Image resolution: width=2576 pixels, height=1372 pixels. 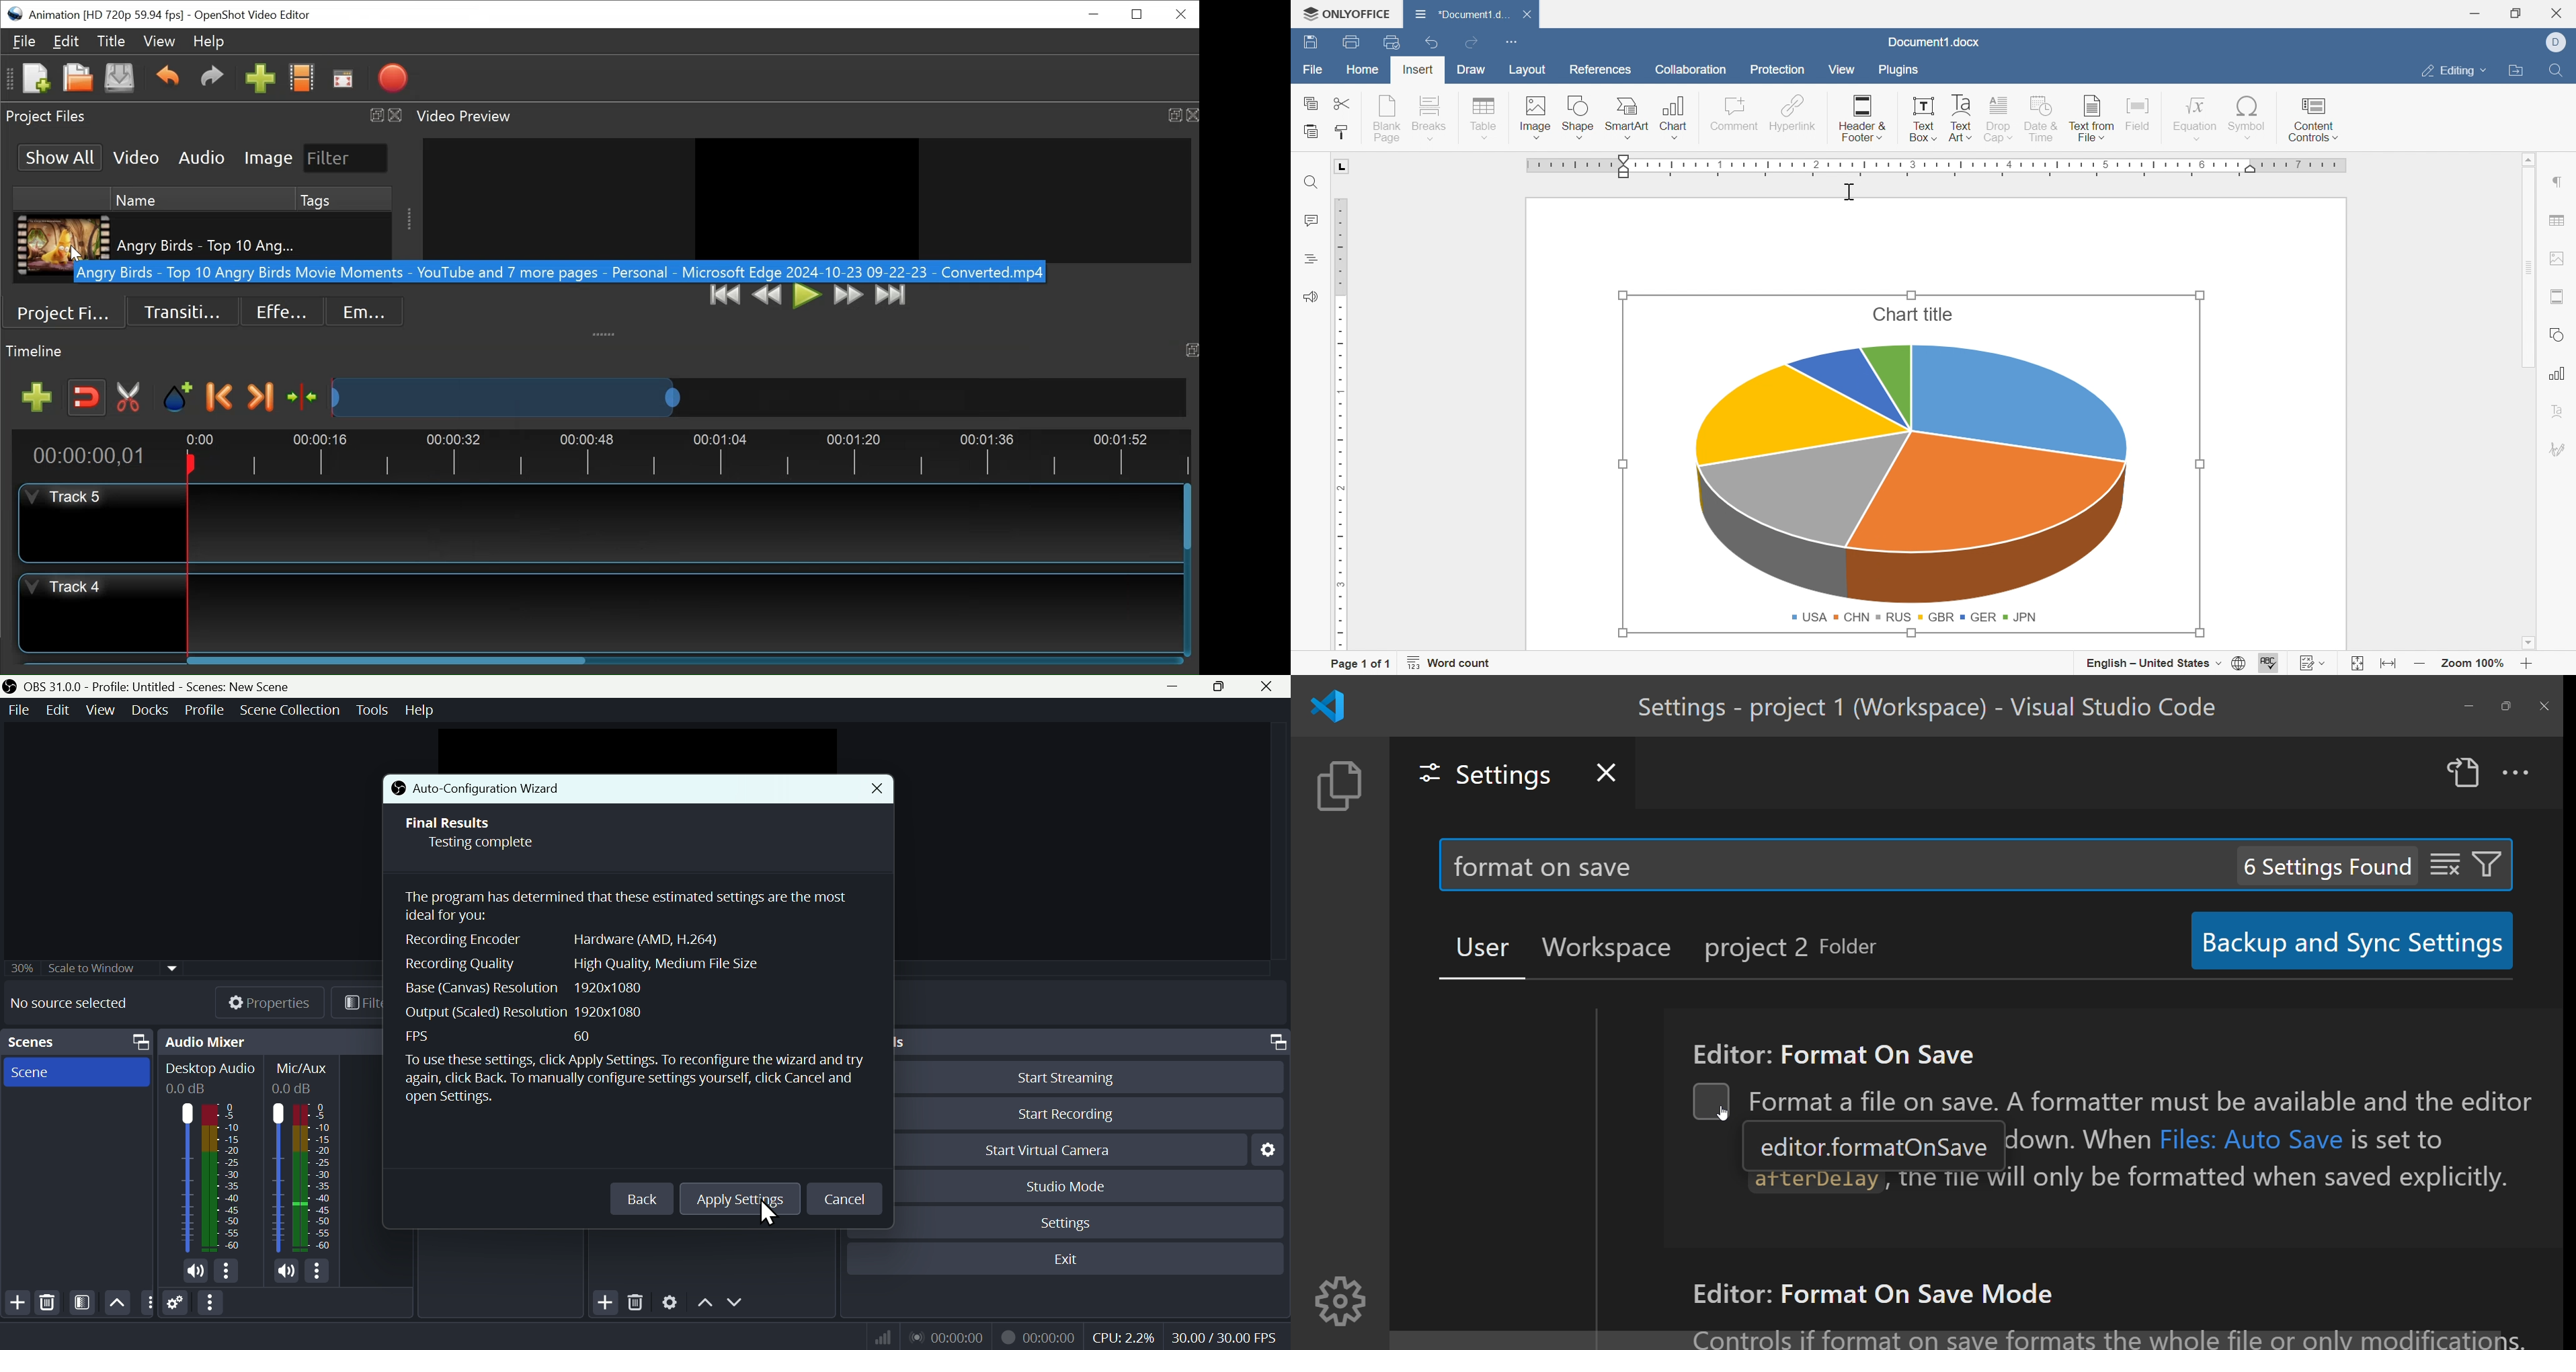 What do you see at coordinates (204, 199) in the screenshot?
I see `Name` at bounding box center [204, 199].